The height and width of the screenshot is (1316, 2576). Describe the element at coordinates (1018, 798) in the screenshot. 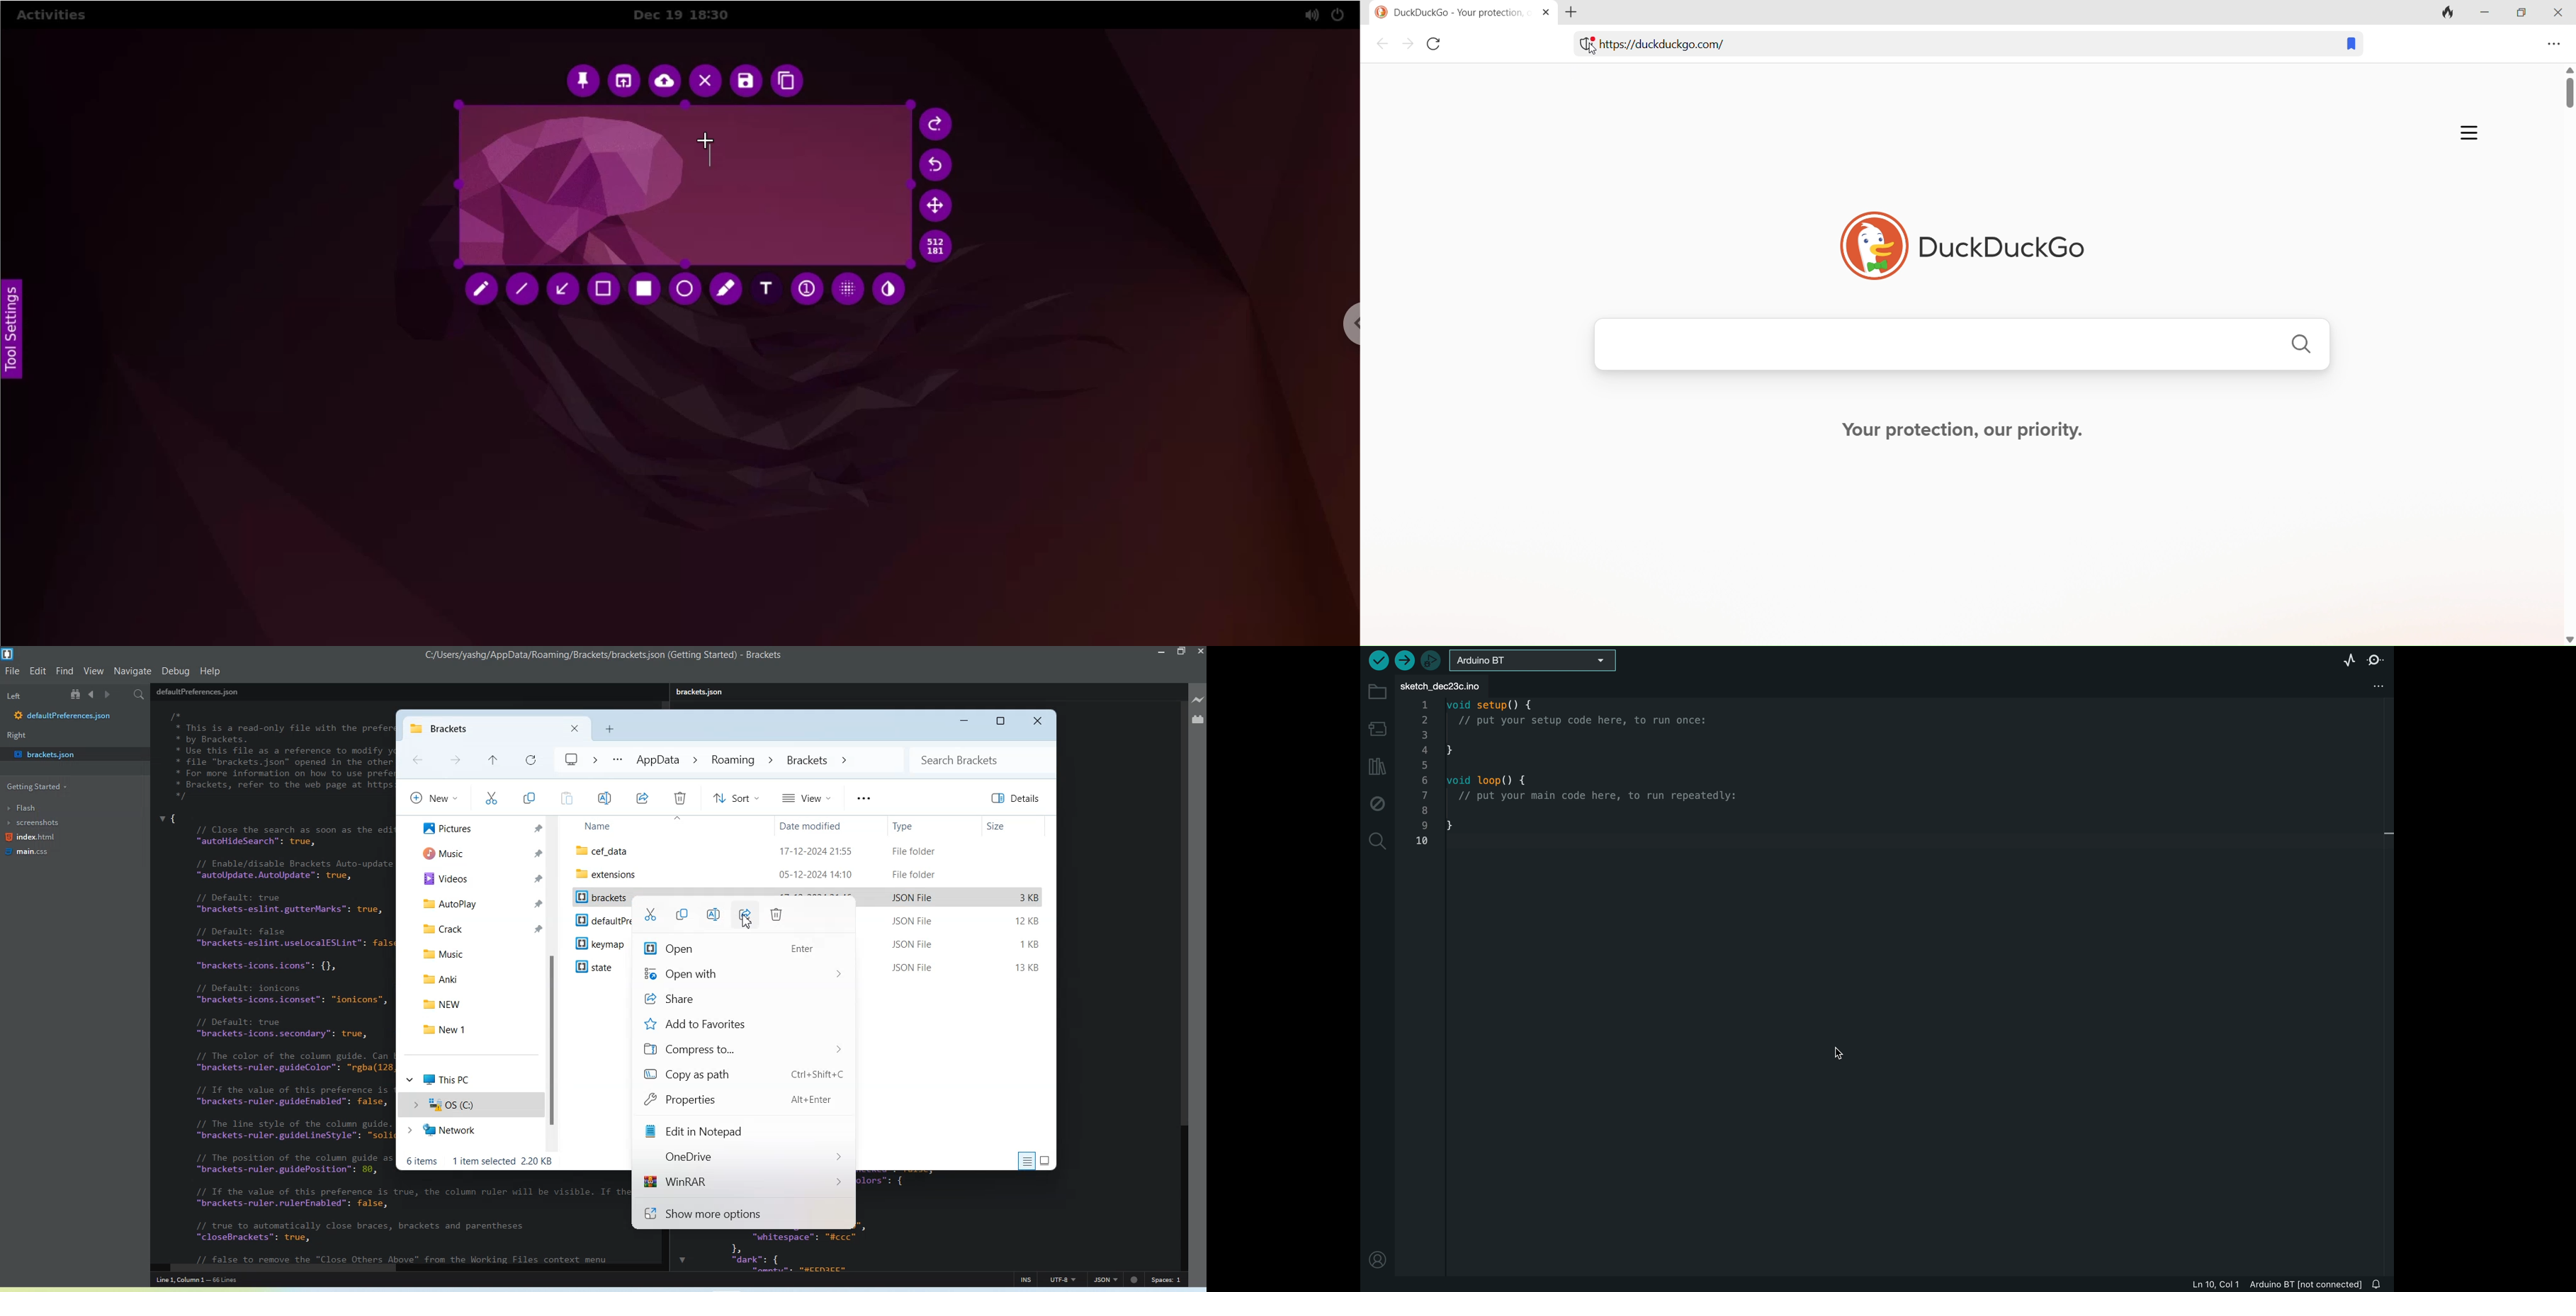

I see `Details` at that location.